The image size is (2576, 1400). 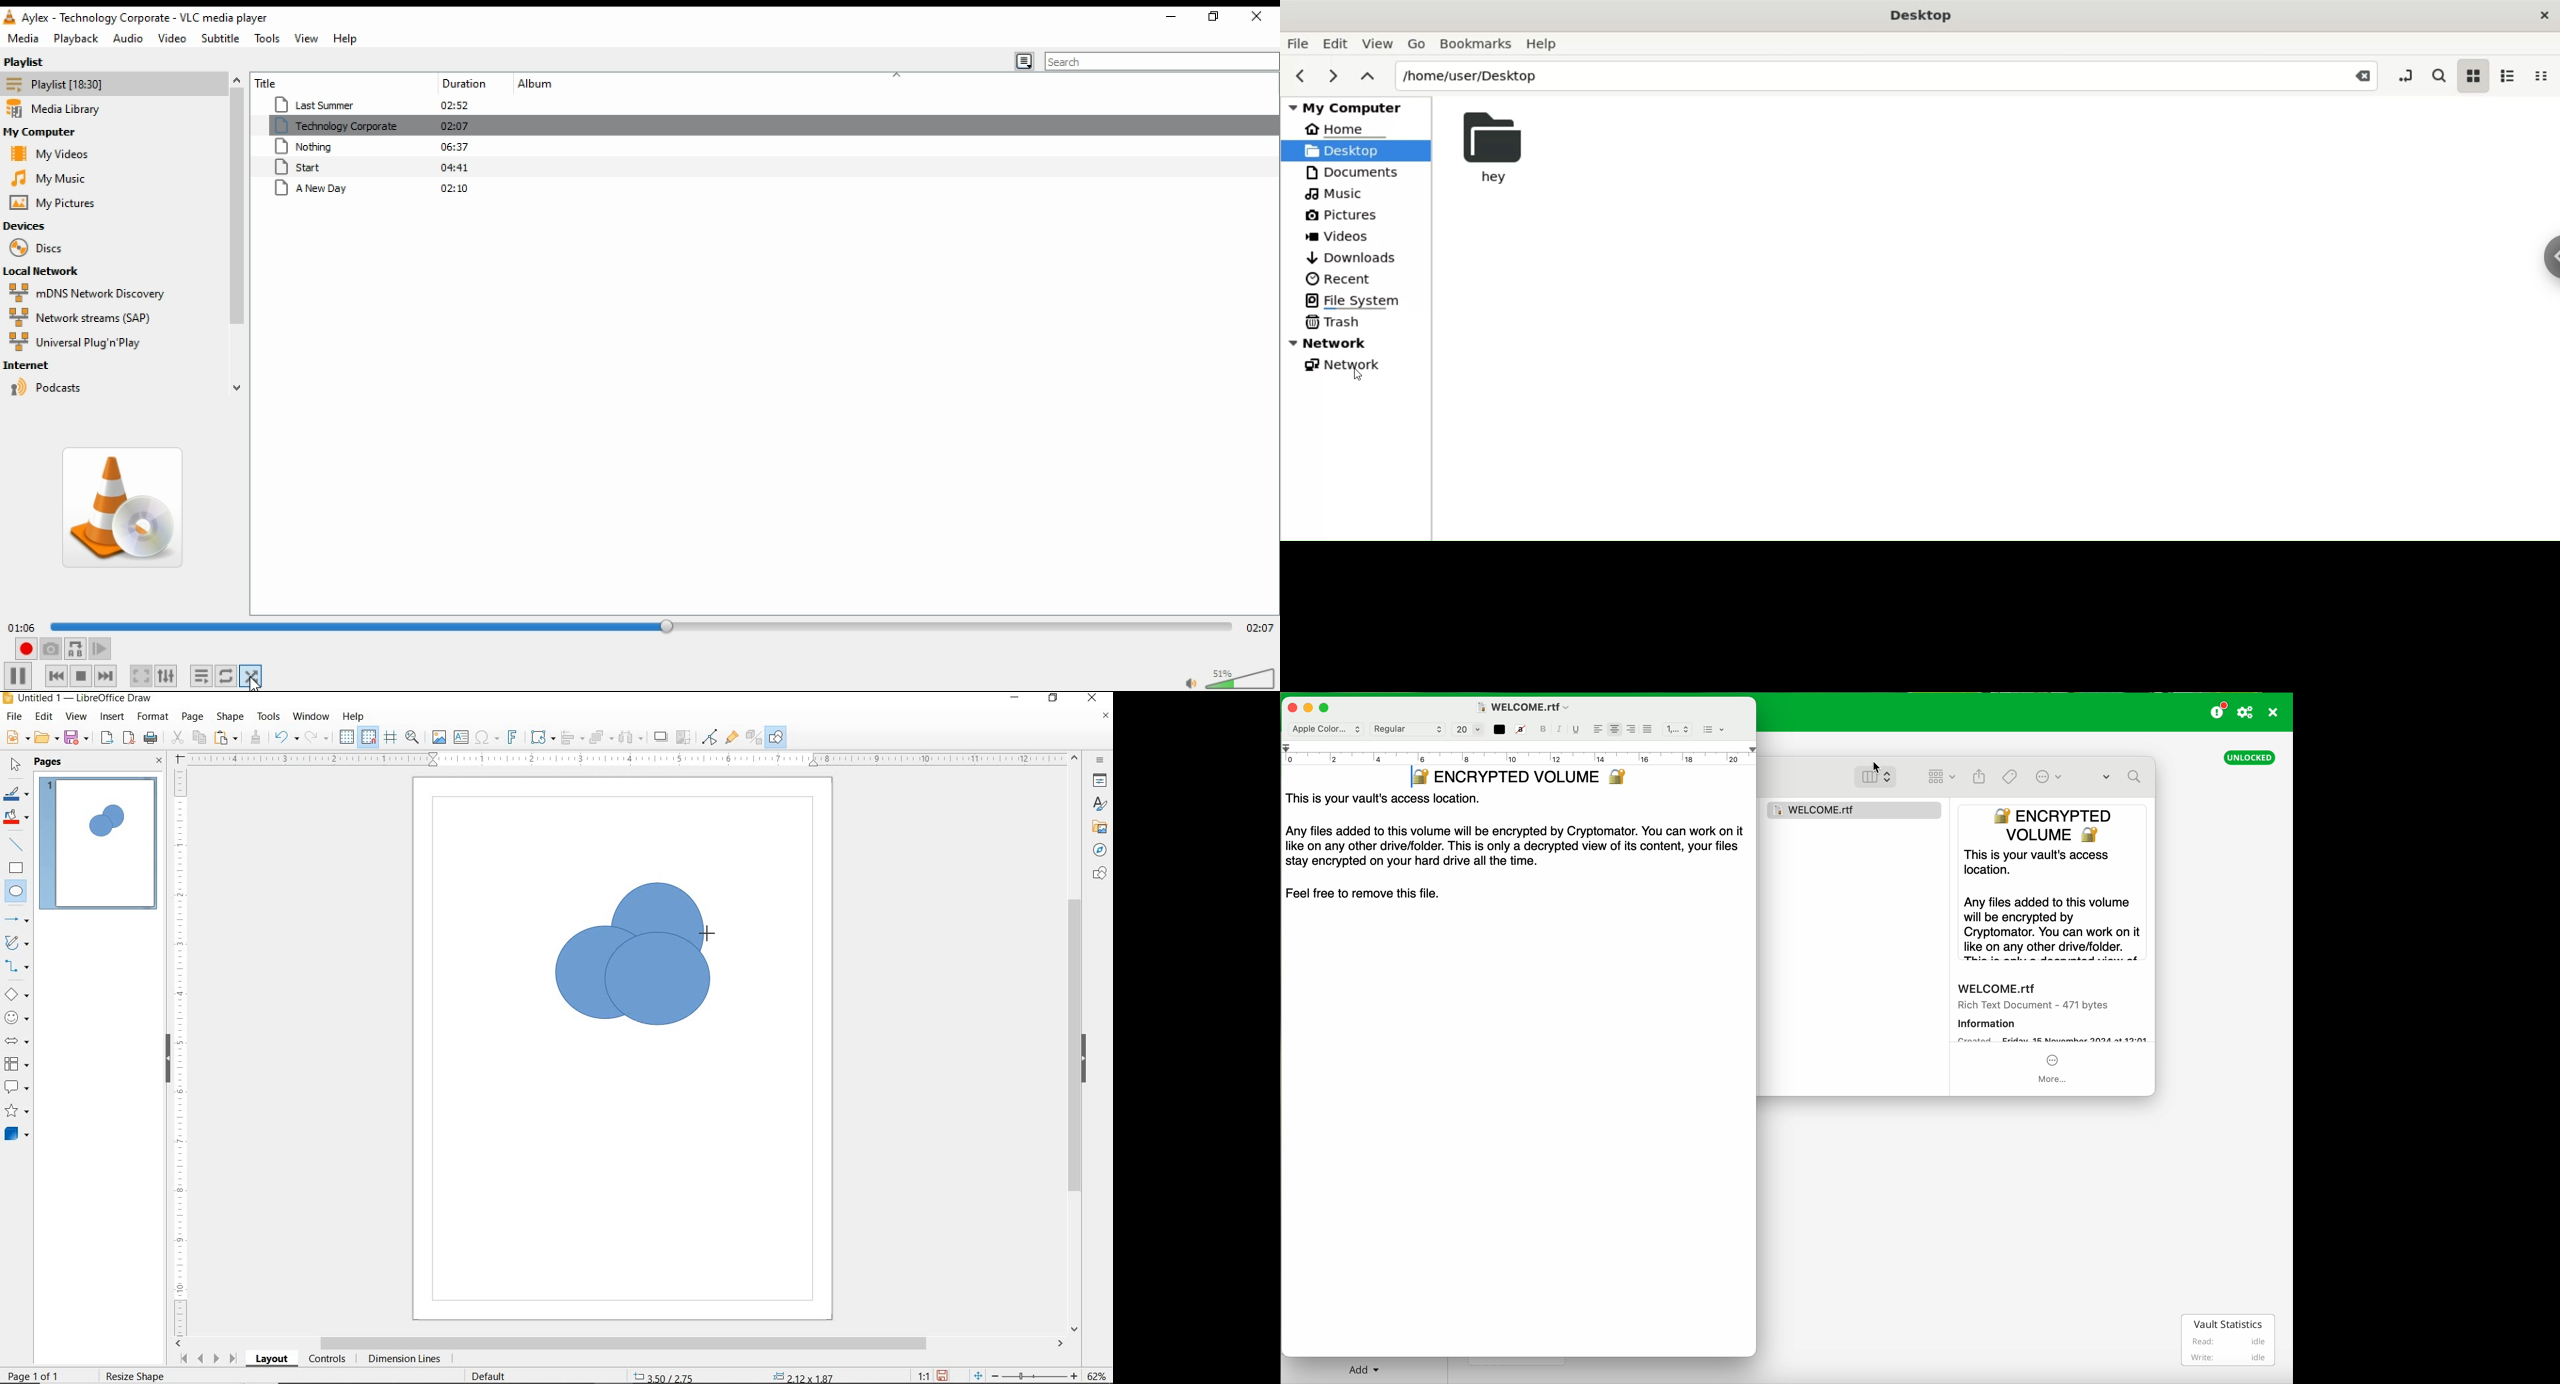 I want to click on playback, so click(x=77, y=38).